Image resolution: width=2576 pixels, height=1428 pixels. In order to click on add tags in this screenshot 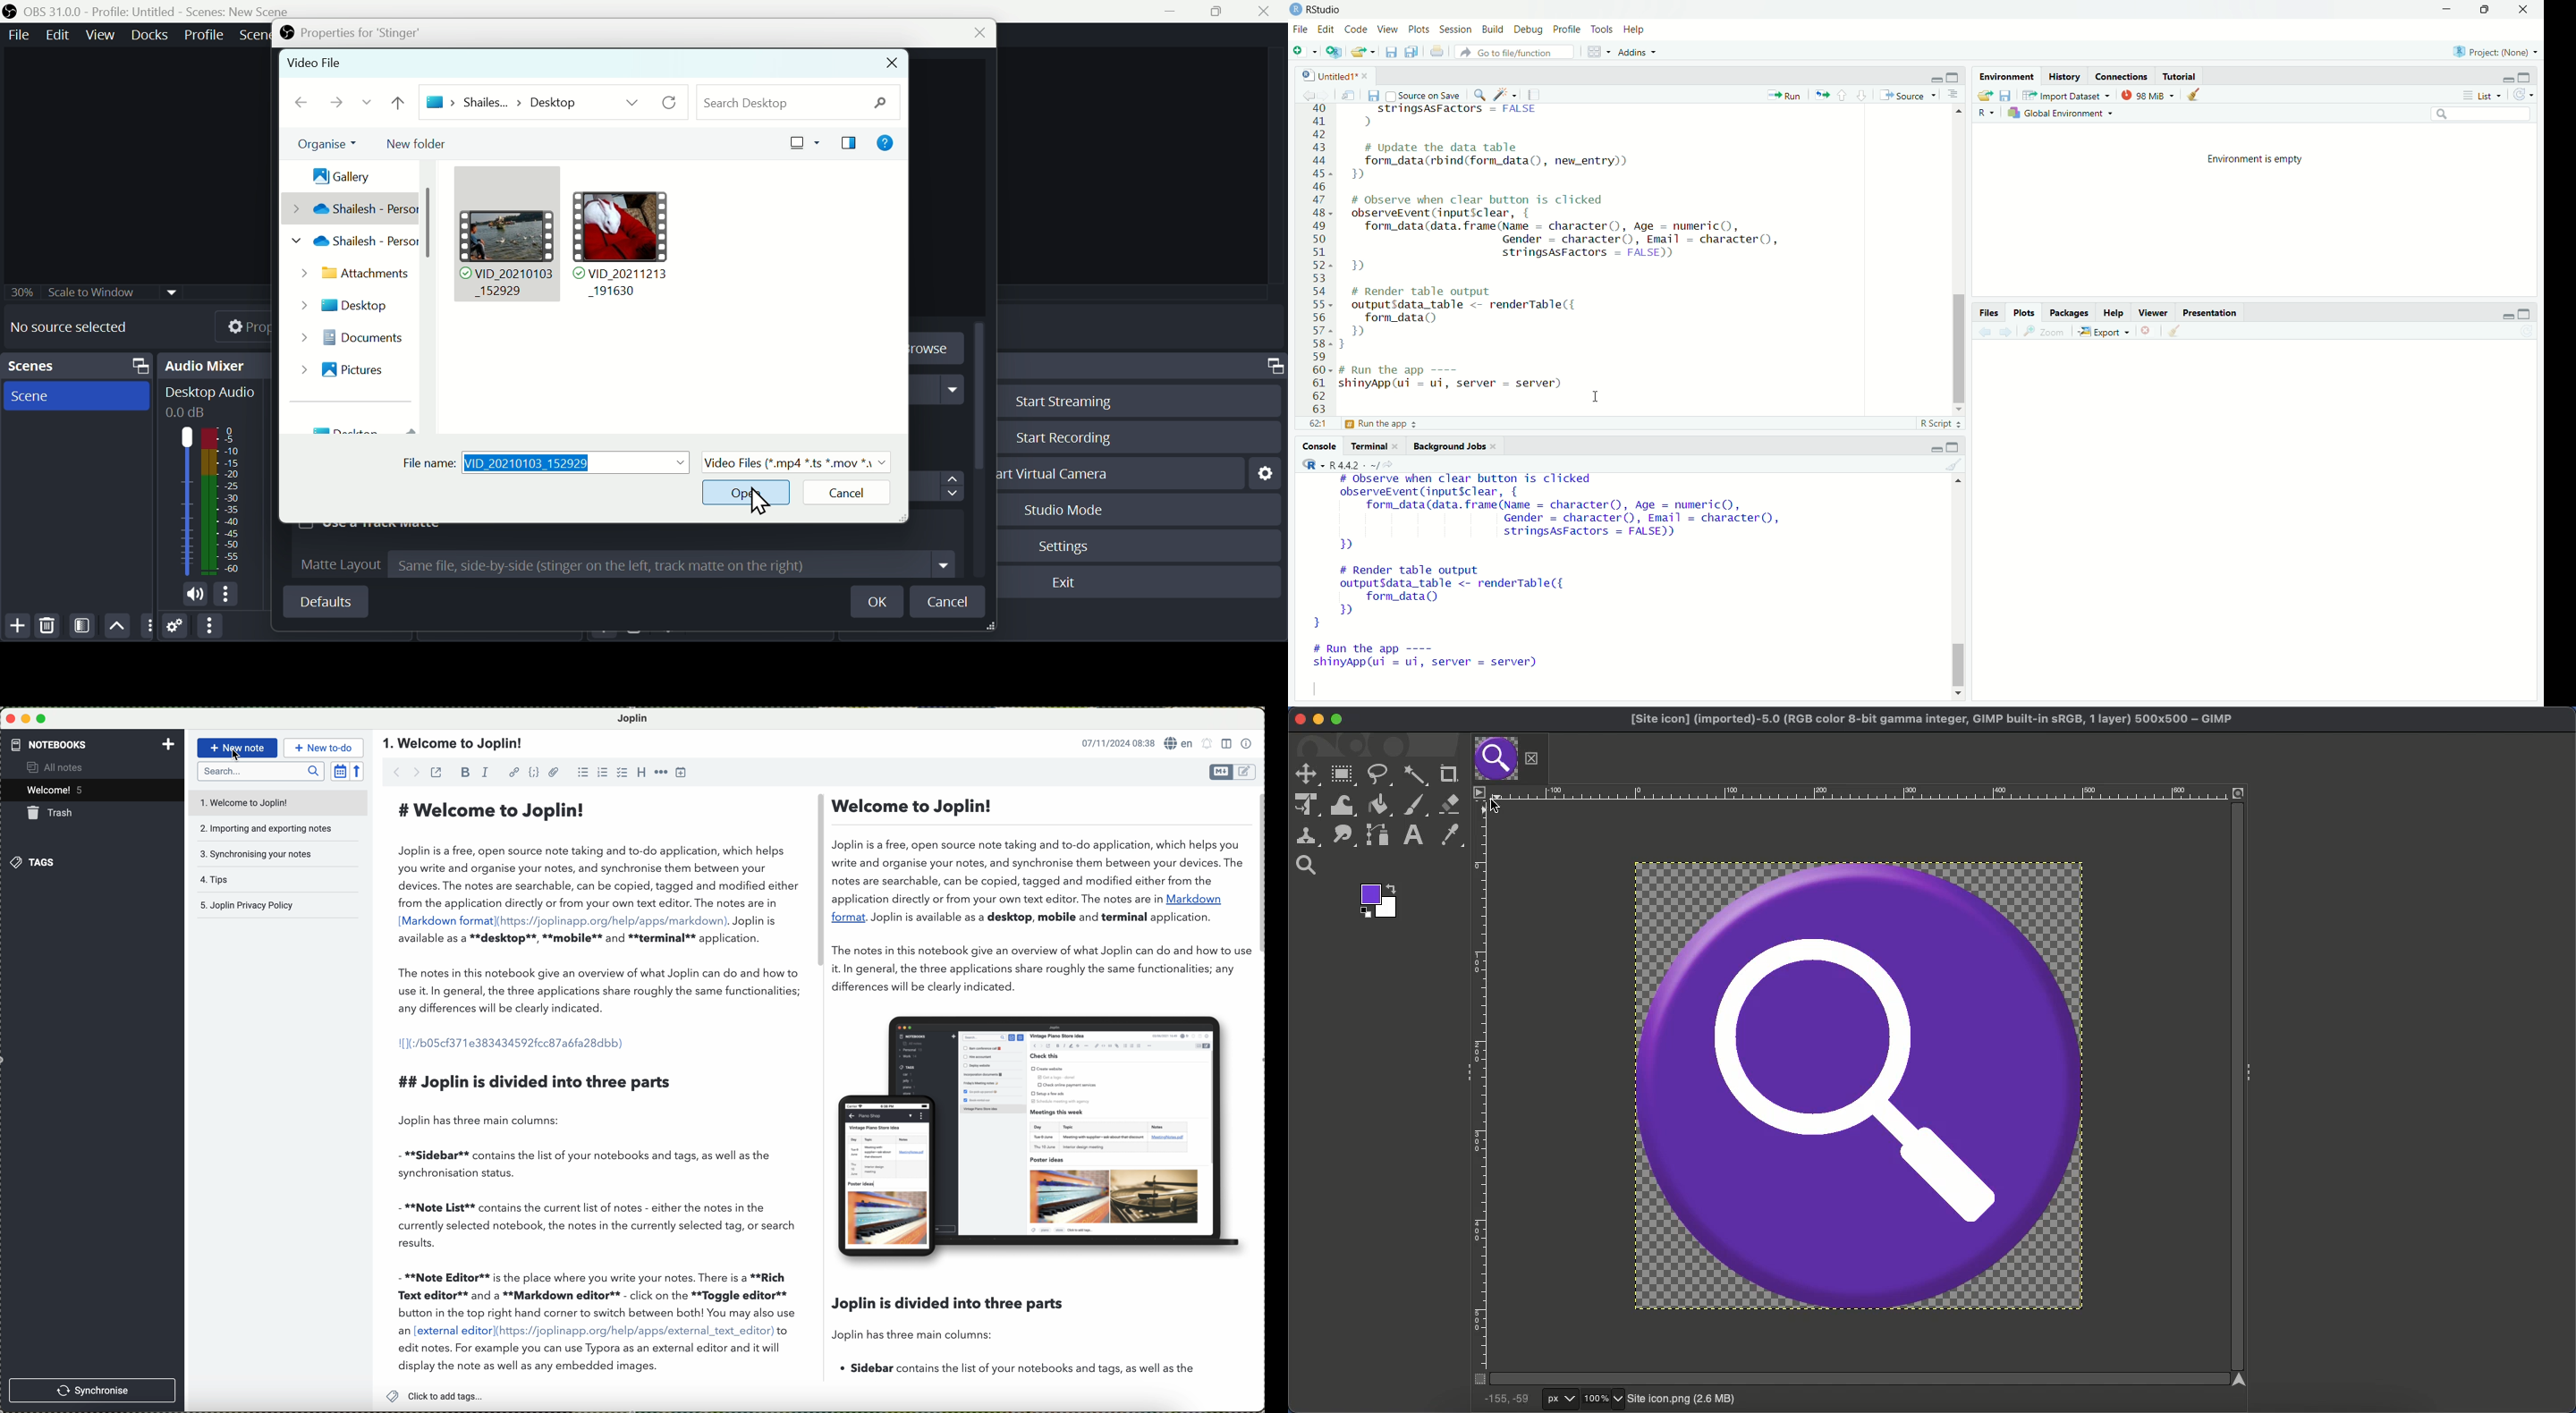, I will do `click(434, 1396)`.